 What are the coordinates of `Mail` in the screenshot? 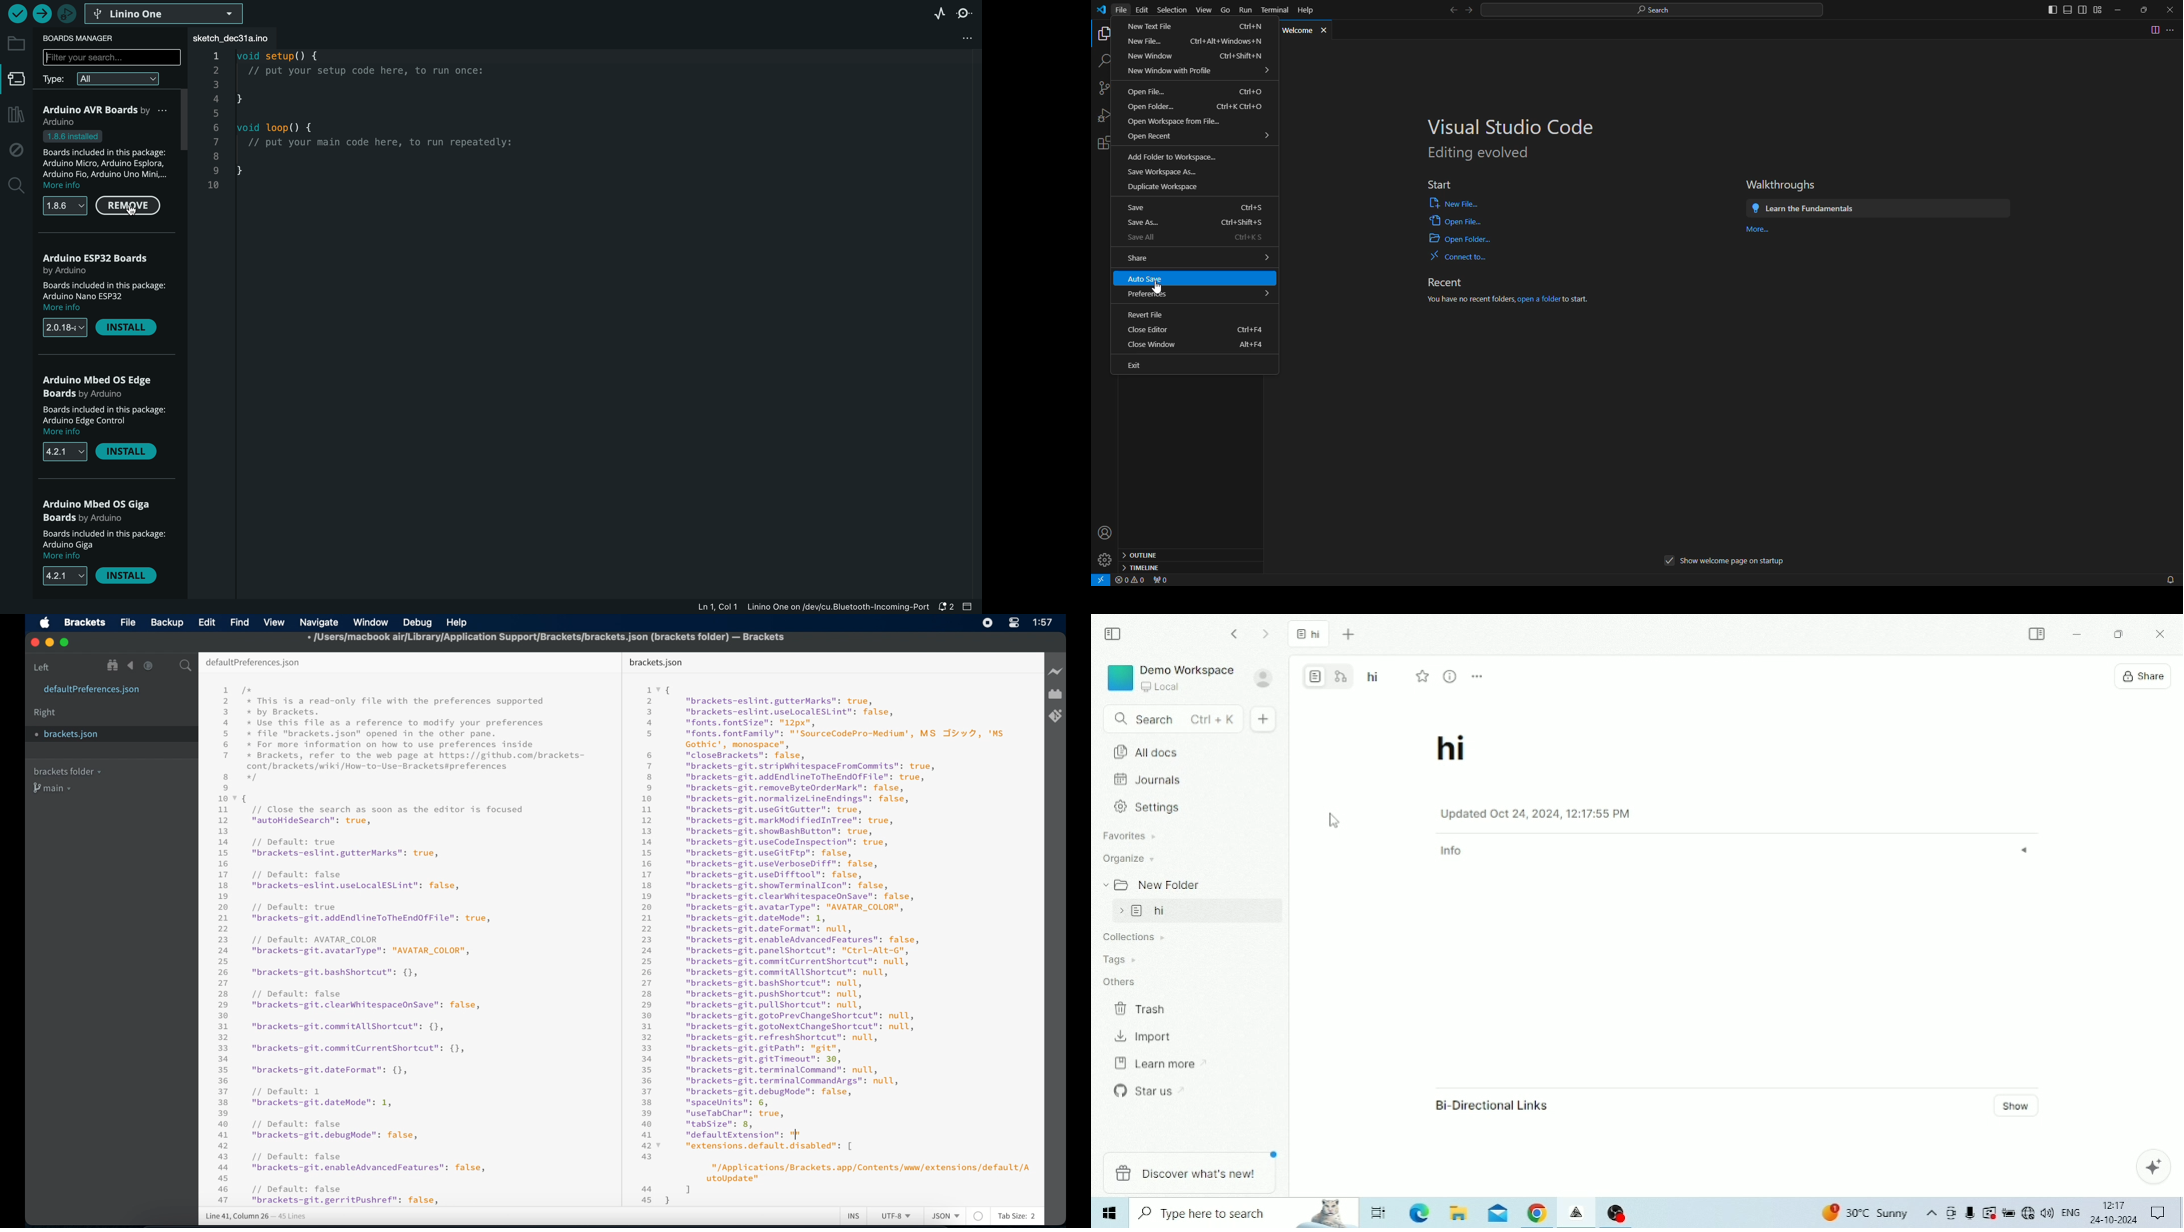 It's located at (1498, 1214).